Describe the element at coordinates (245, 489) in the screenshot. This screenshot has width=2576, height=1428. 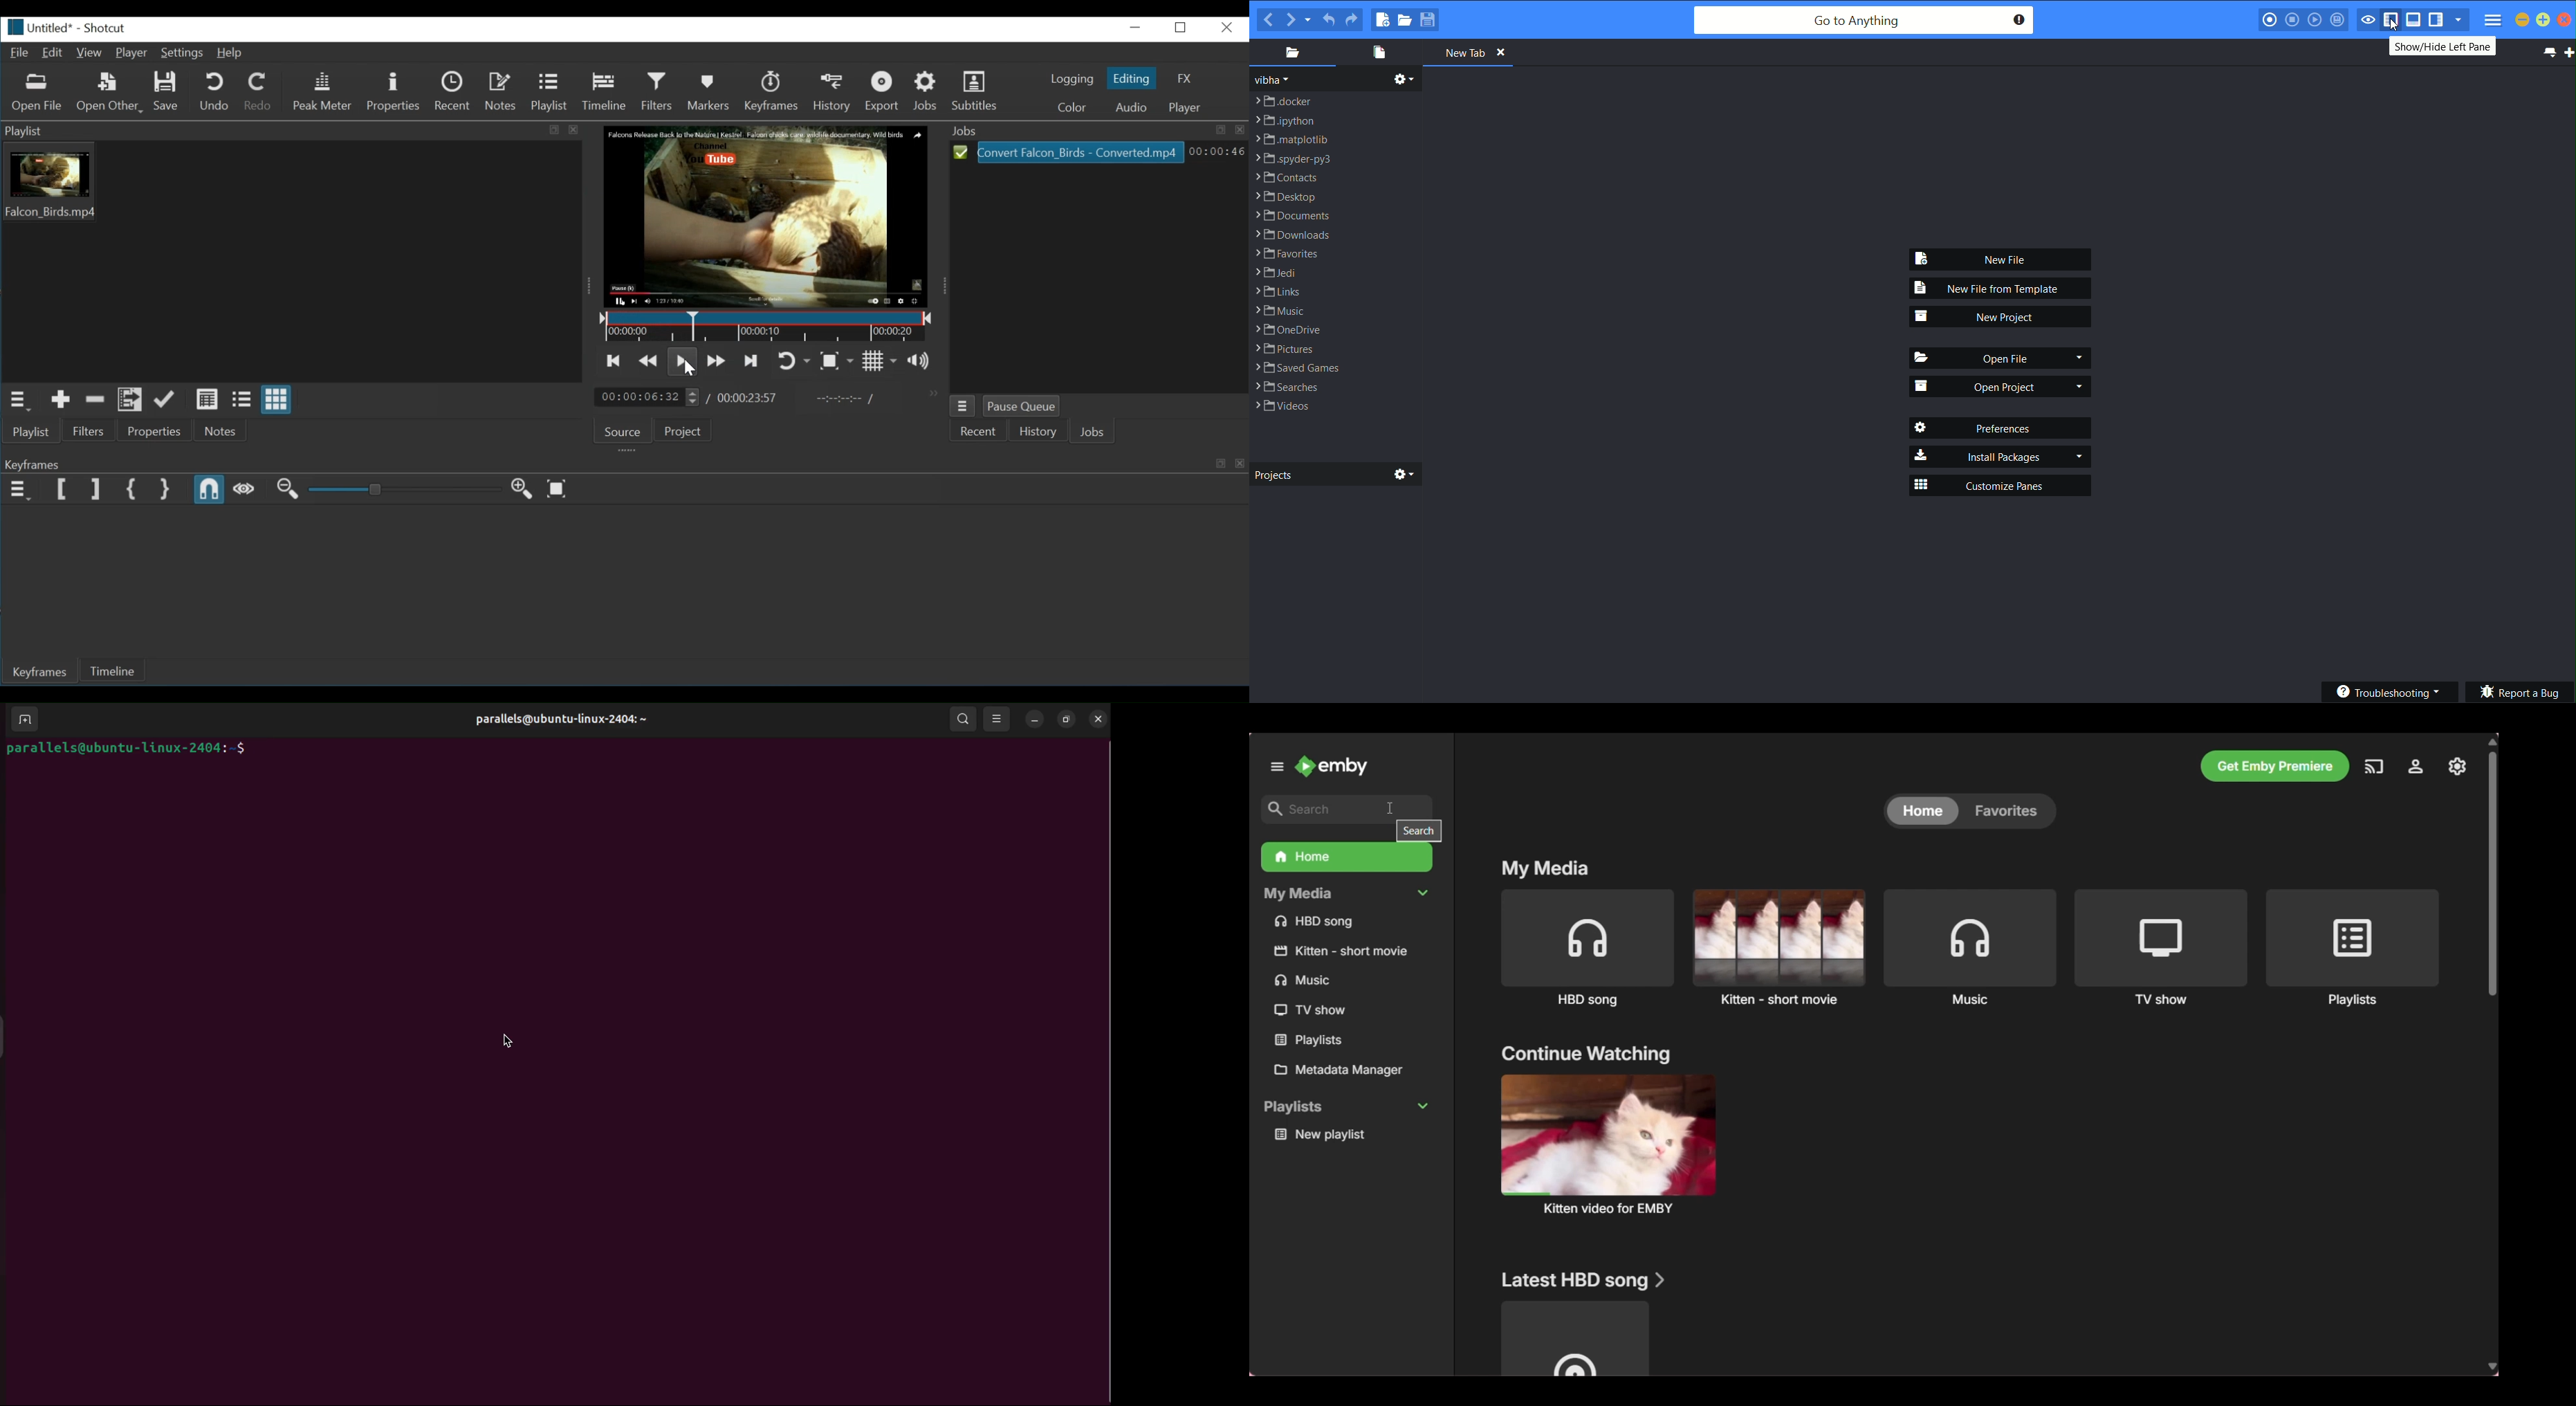
I see `Scrub while dragging` at that location.